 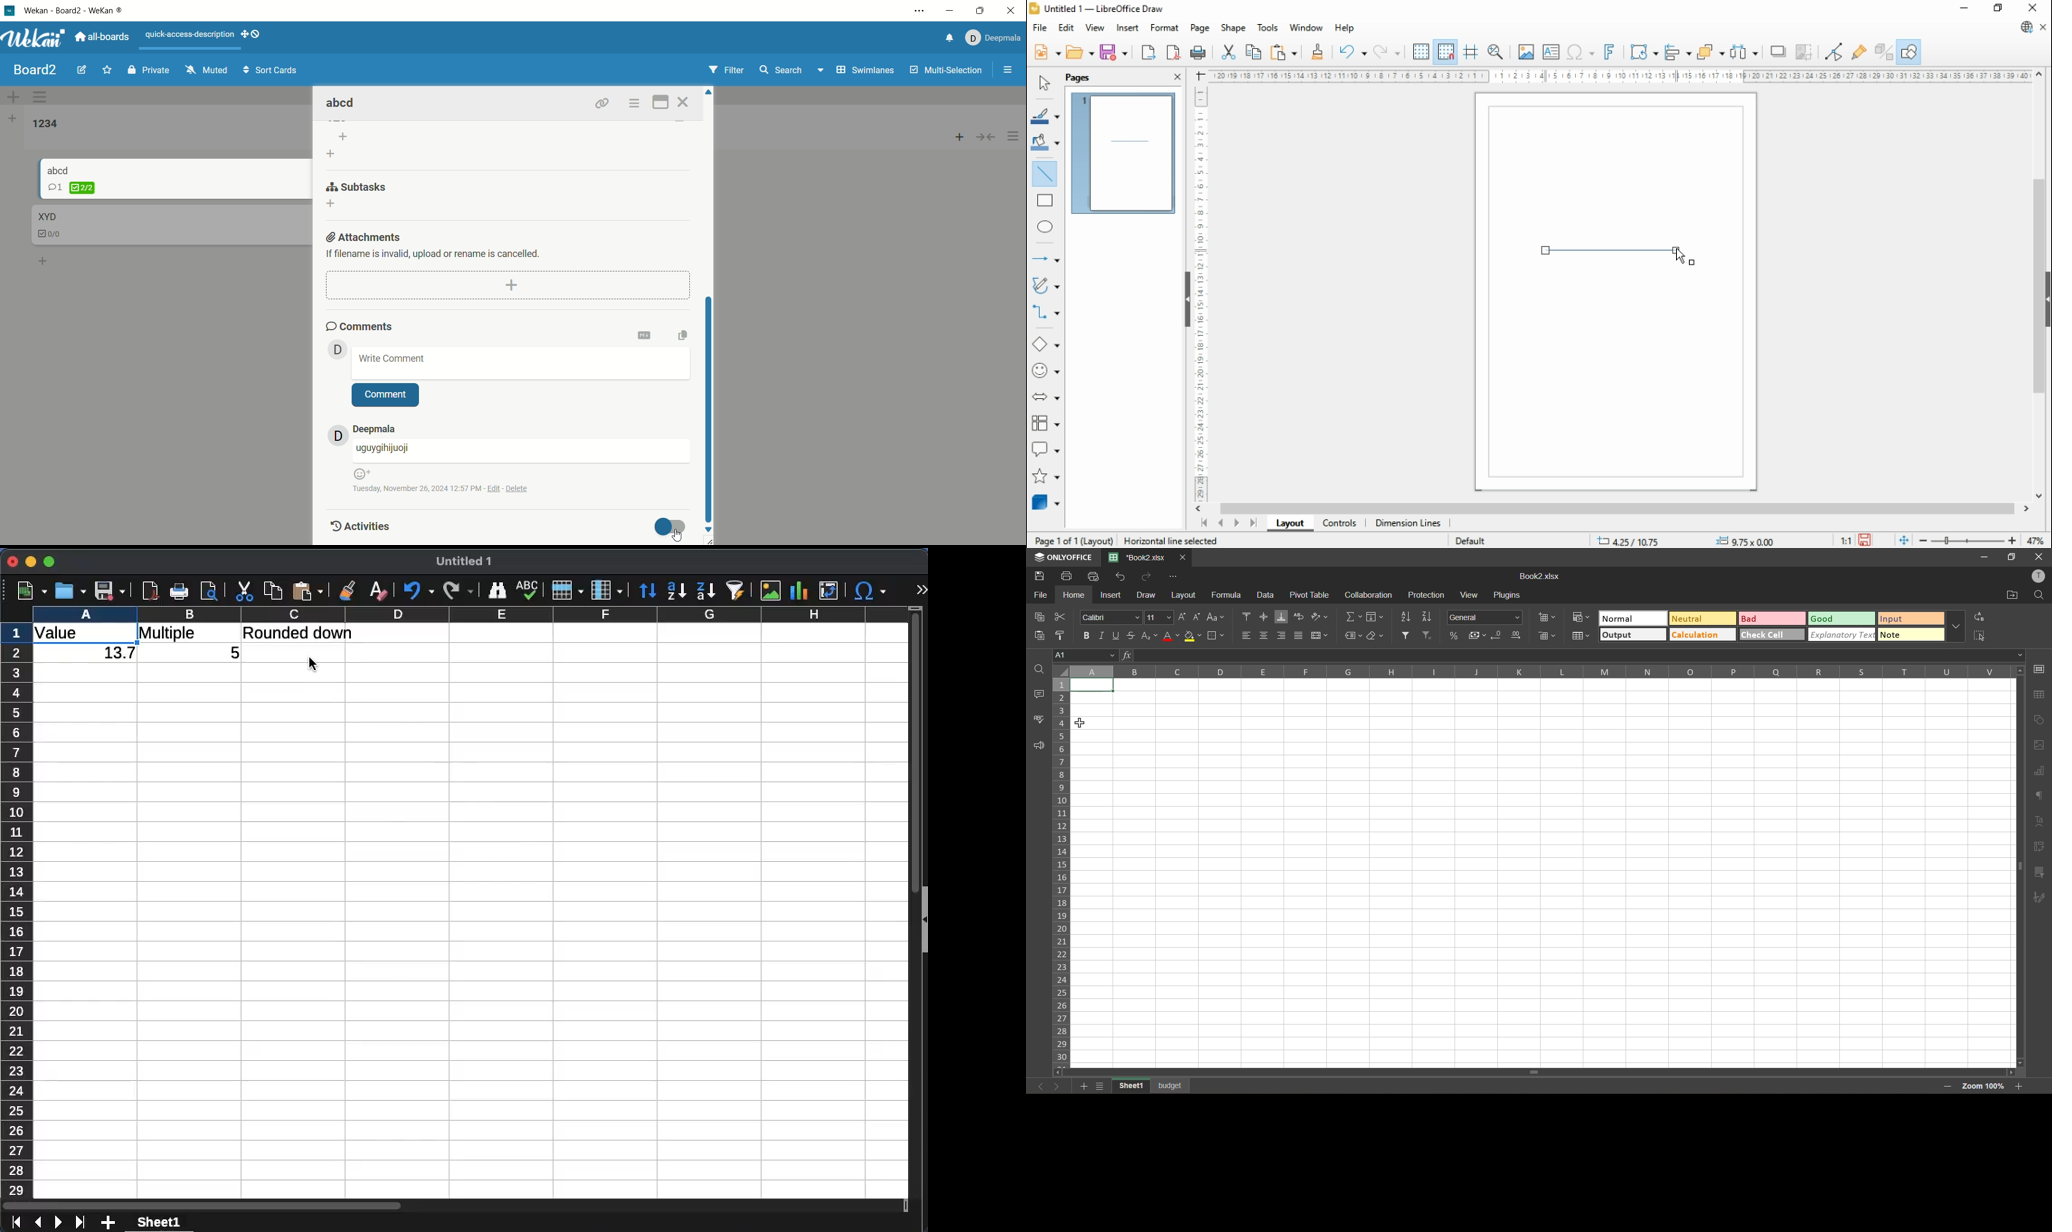 I want to click on sort descending, so click(x=1429, y=616).